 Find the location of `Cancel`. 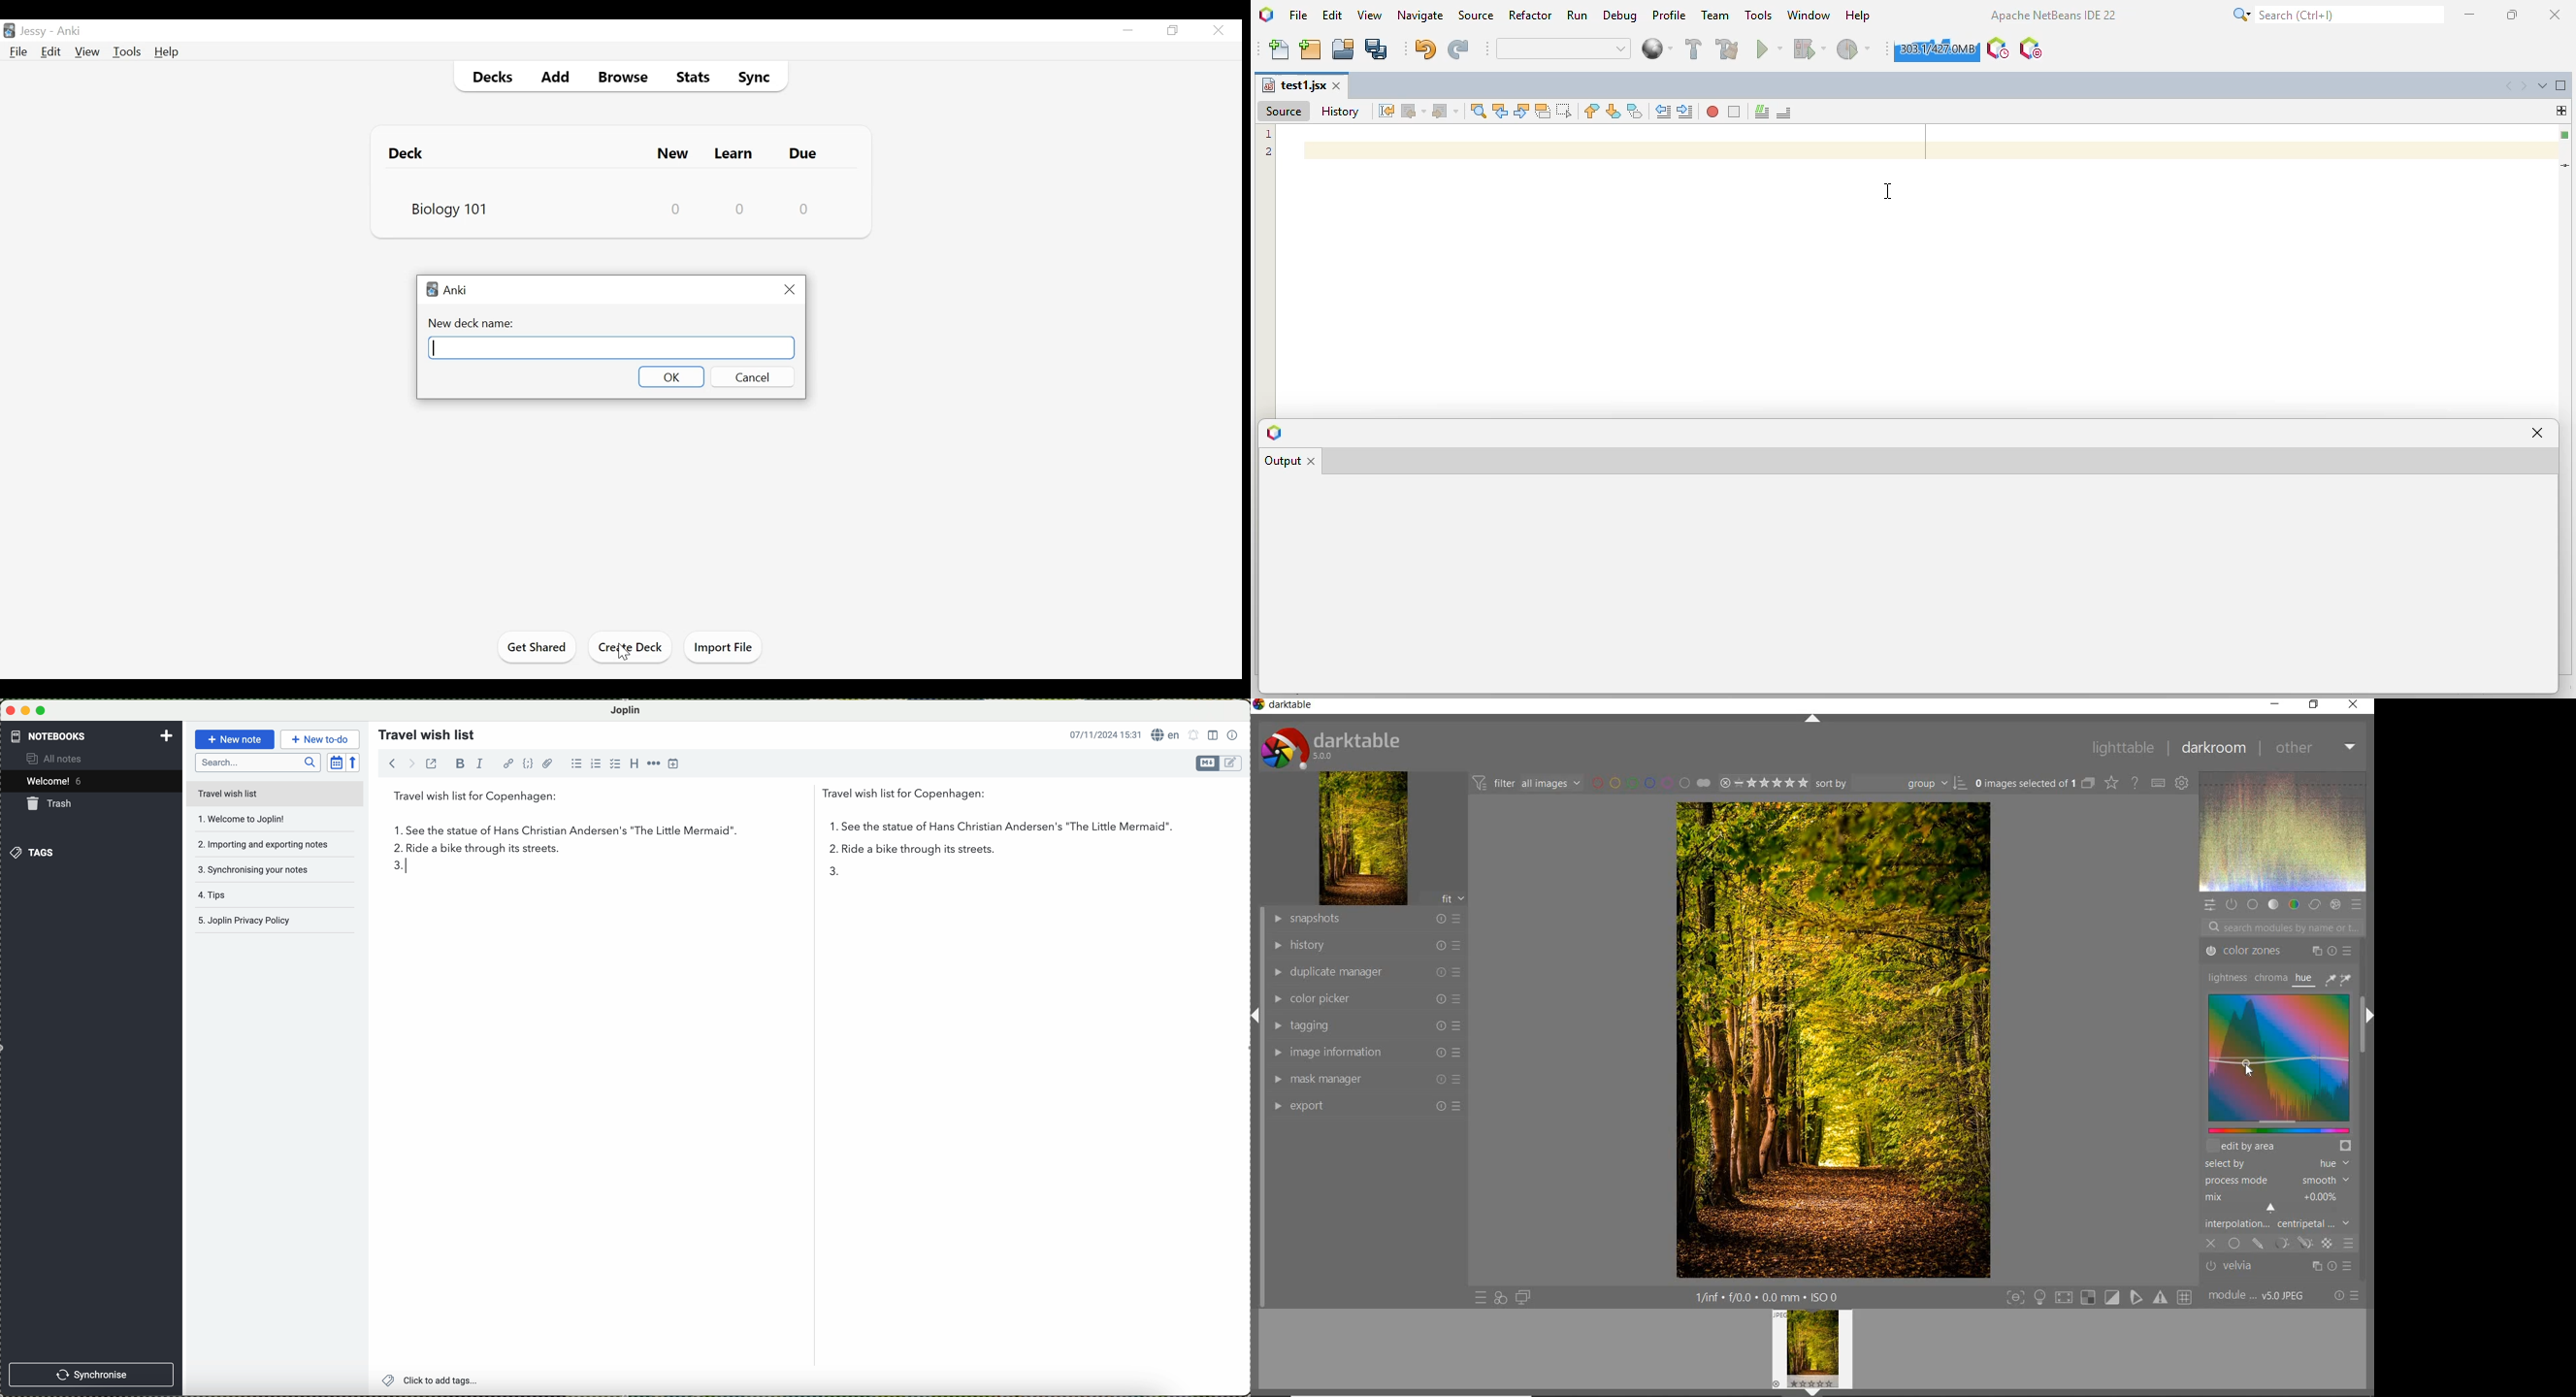

Cancel is located at coordinates (750, 377).